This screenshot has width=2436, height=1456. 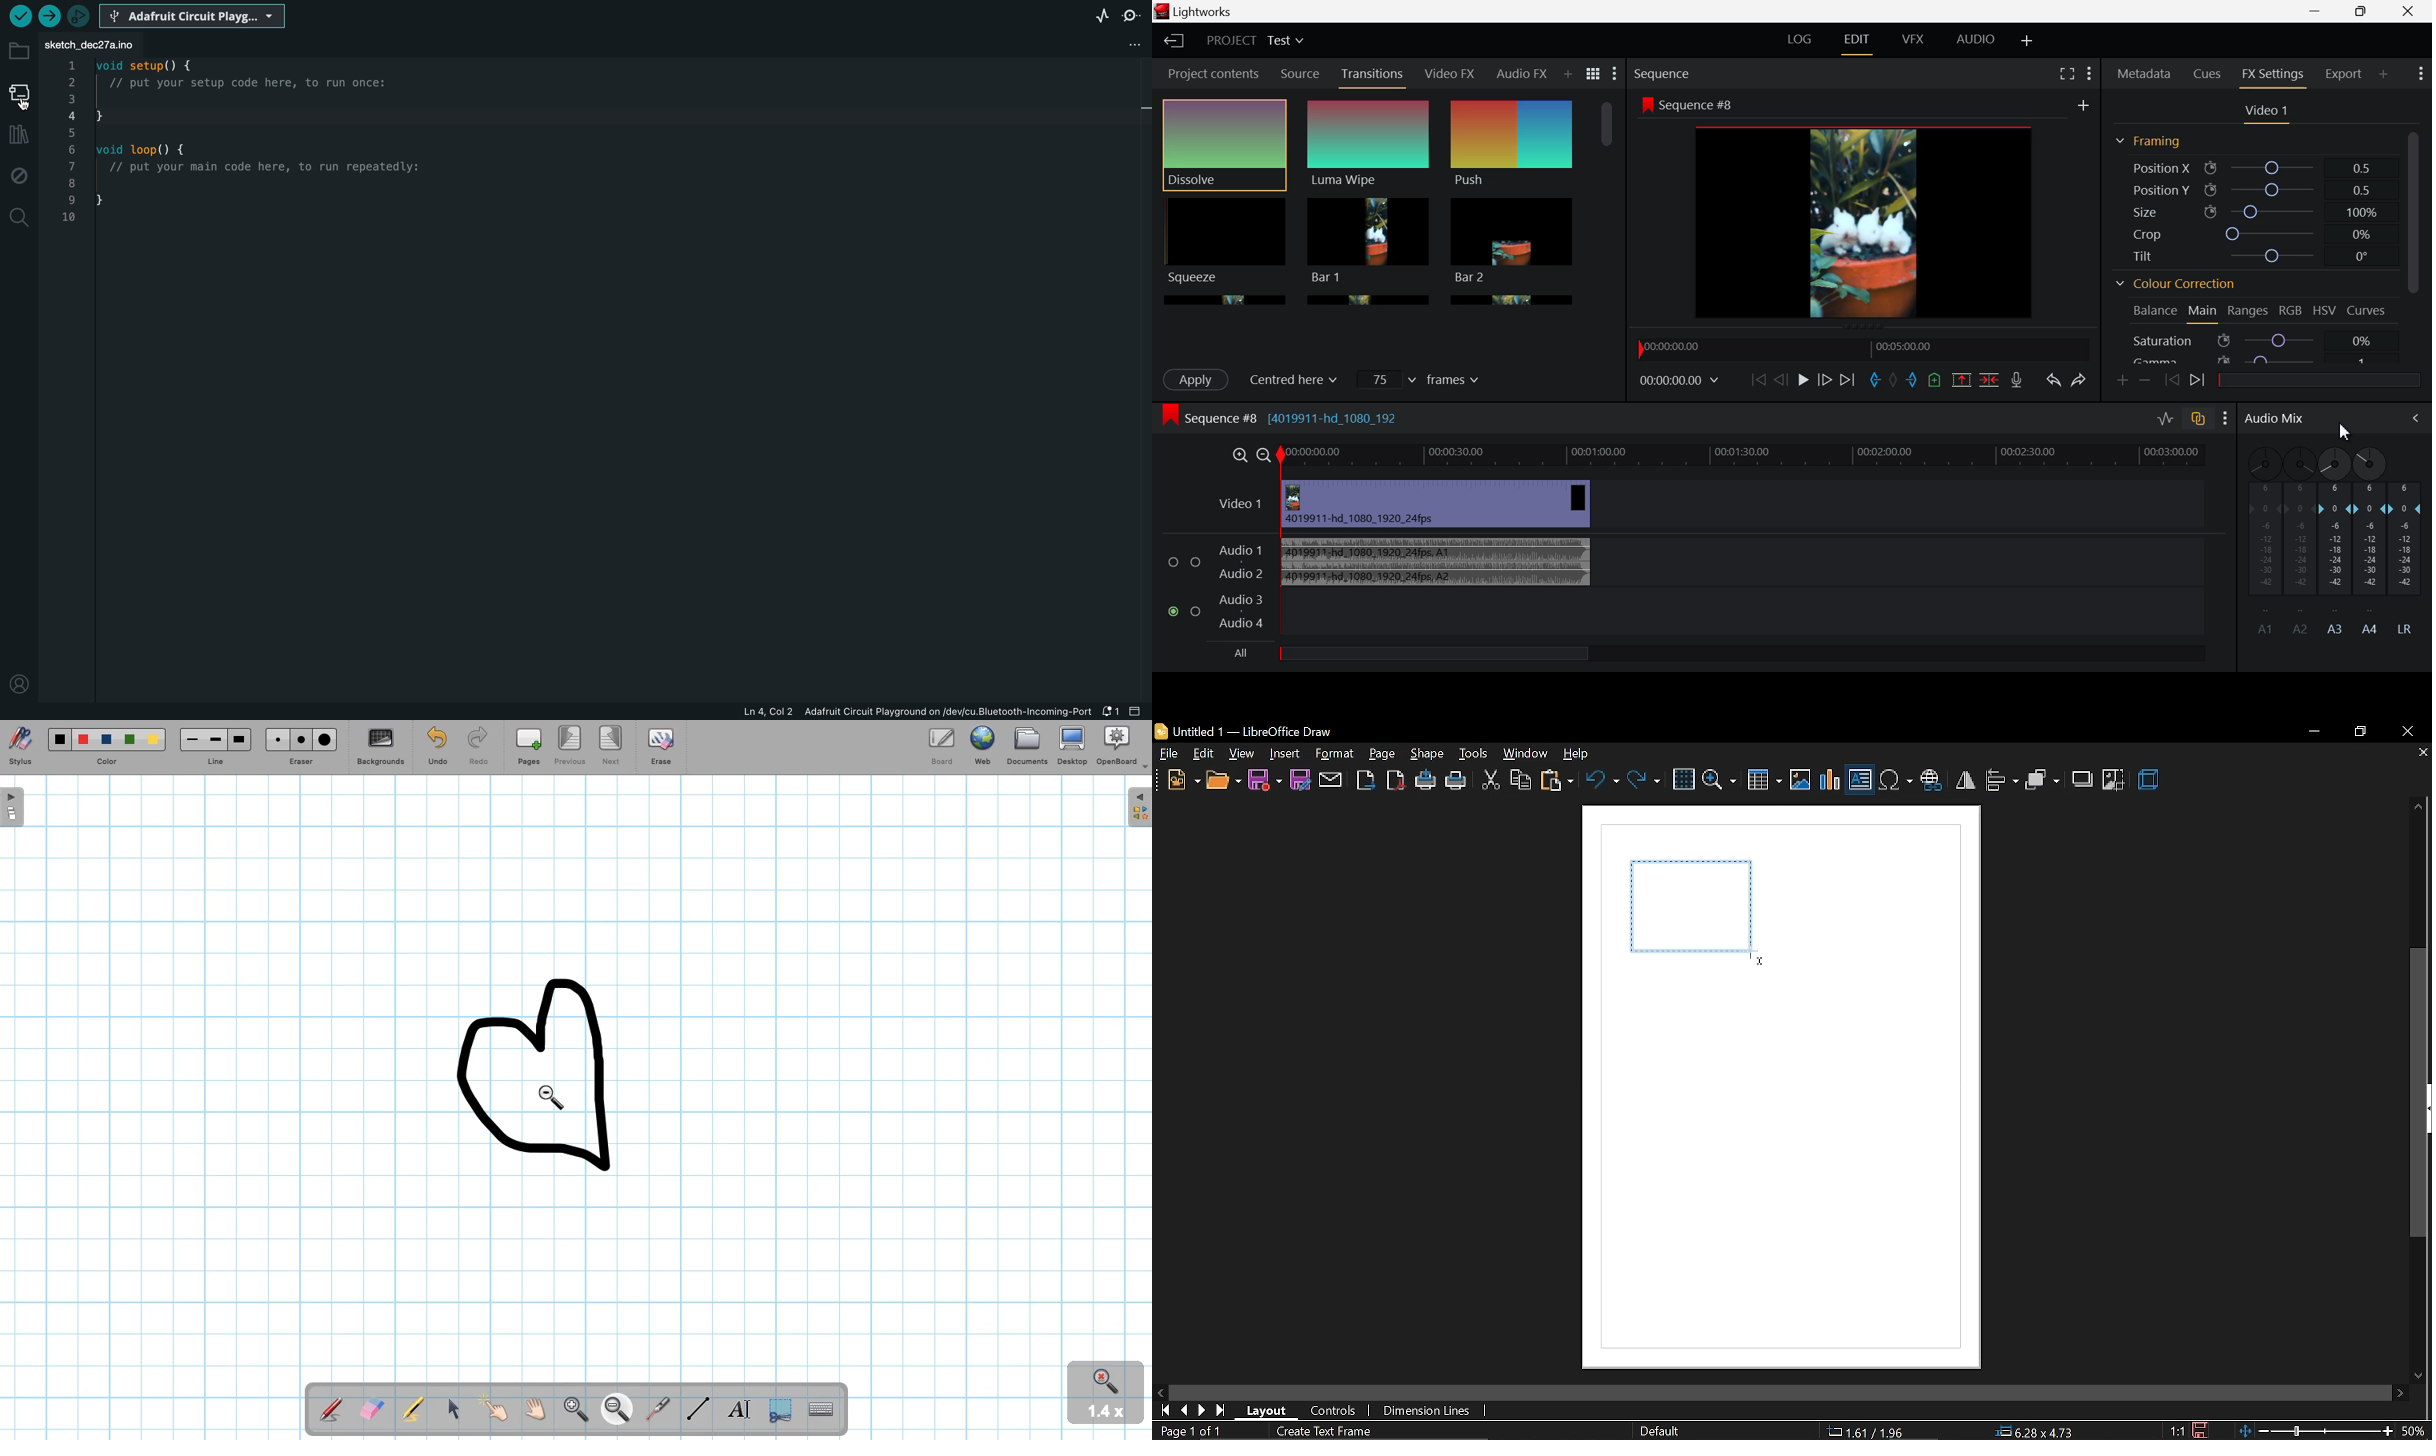 What do you see at coordinates (1800, 781) in the screenshot?
I see `insert image` at bounding box center [1800, 781].